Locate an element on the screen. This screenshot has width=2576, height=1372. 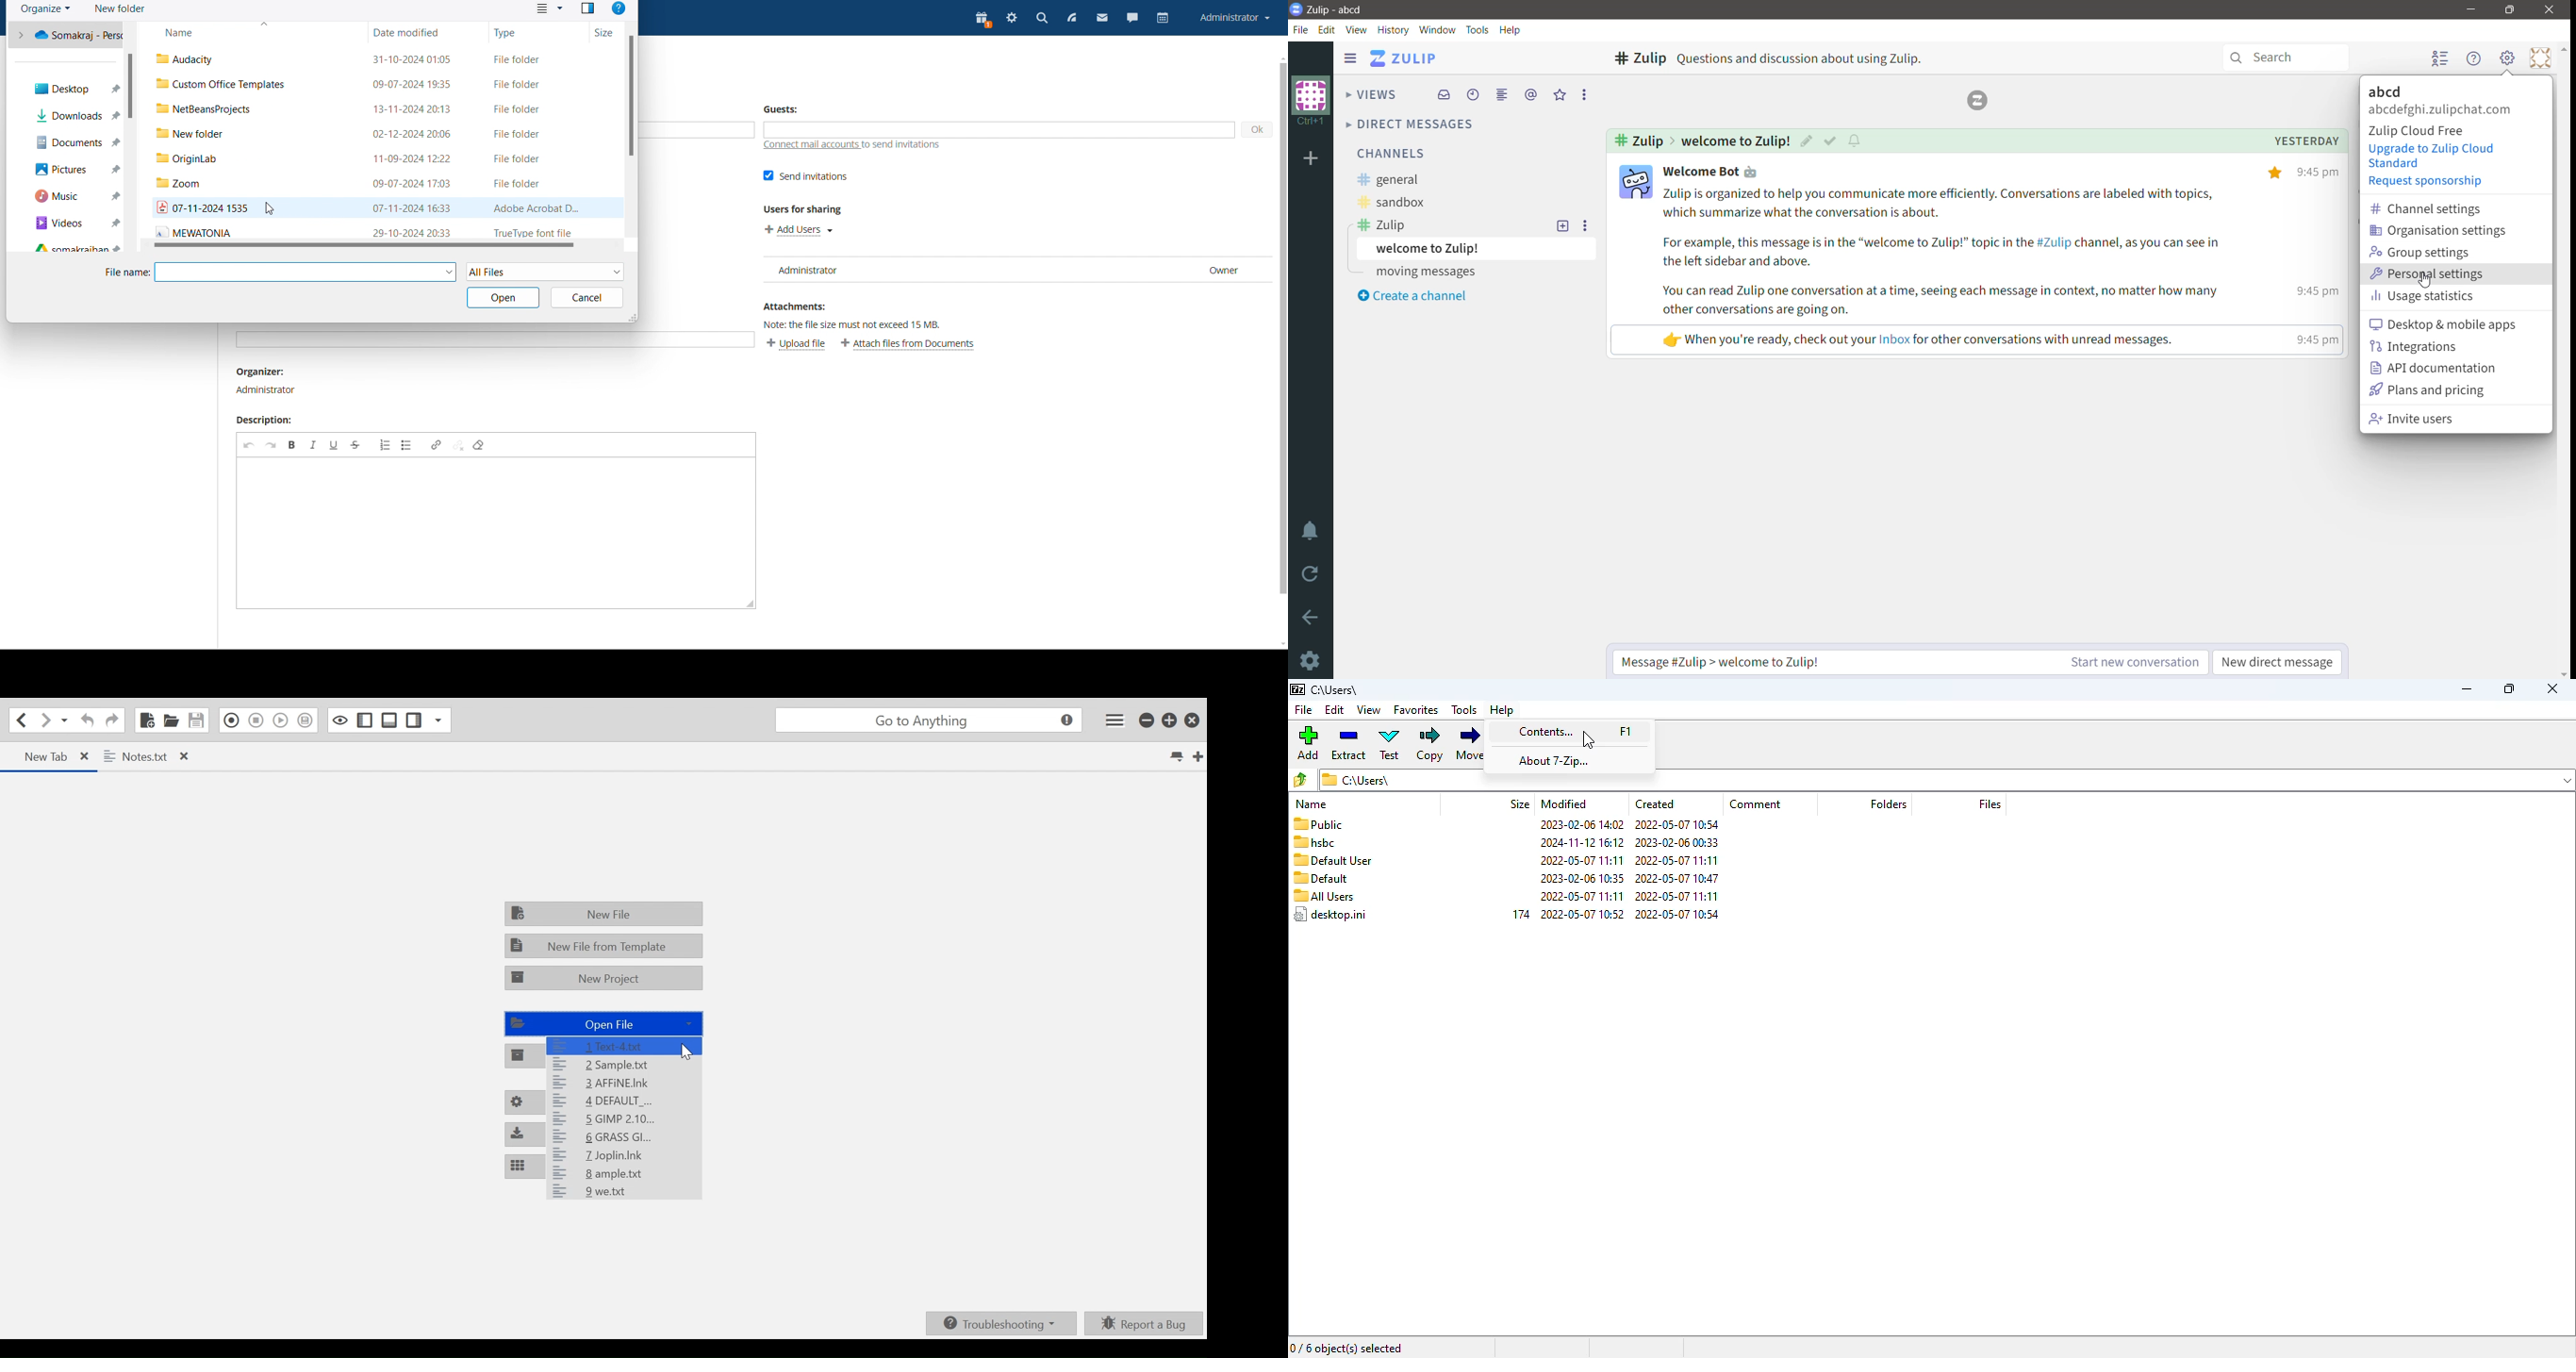
Configure topic notifications is located at coordinates (1855, 141).